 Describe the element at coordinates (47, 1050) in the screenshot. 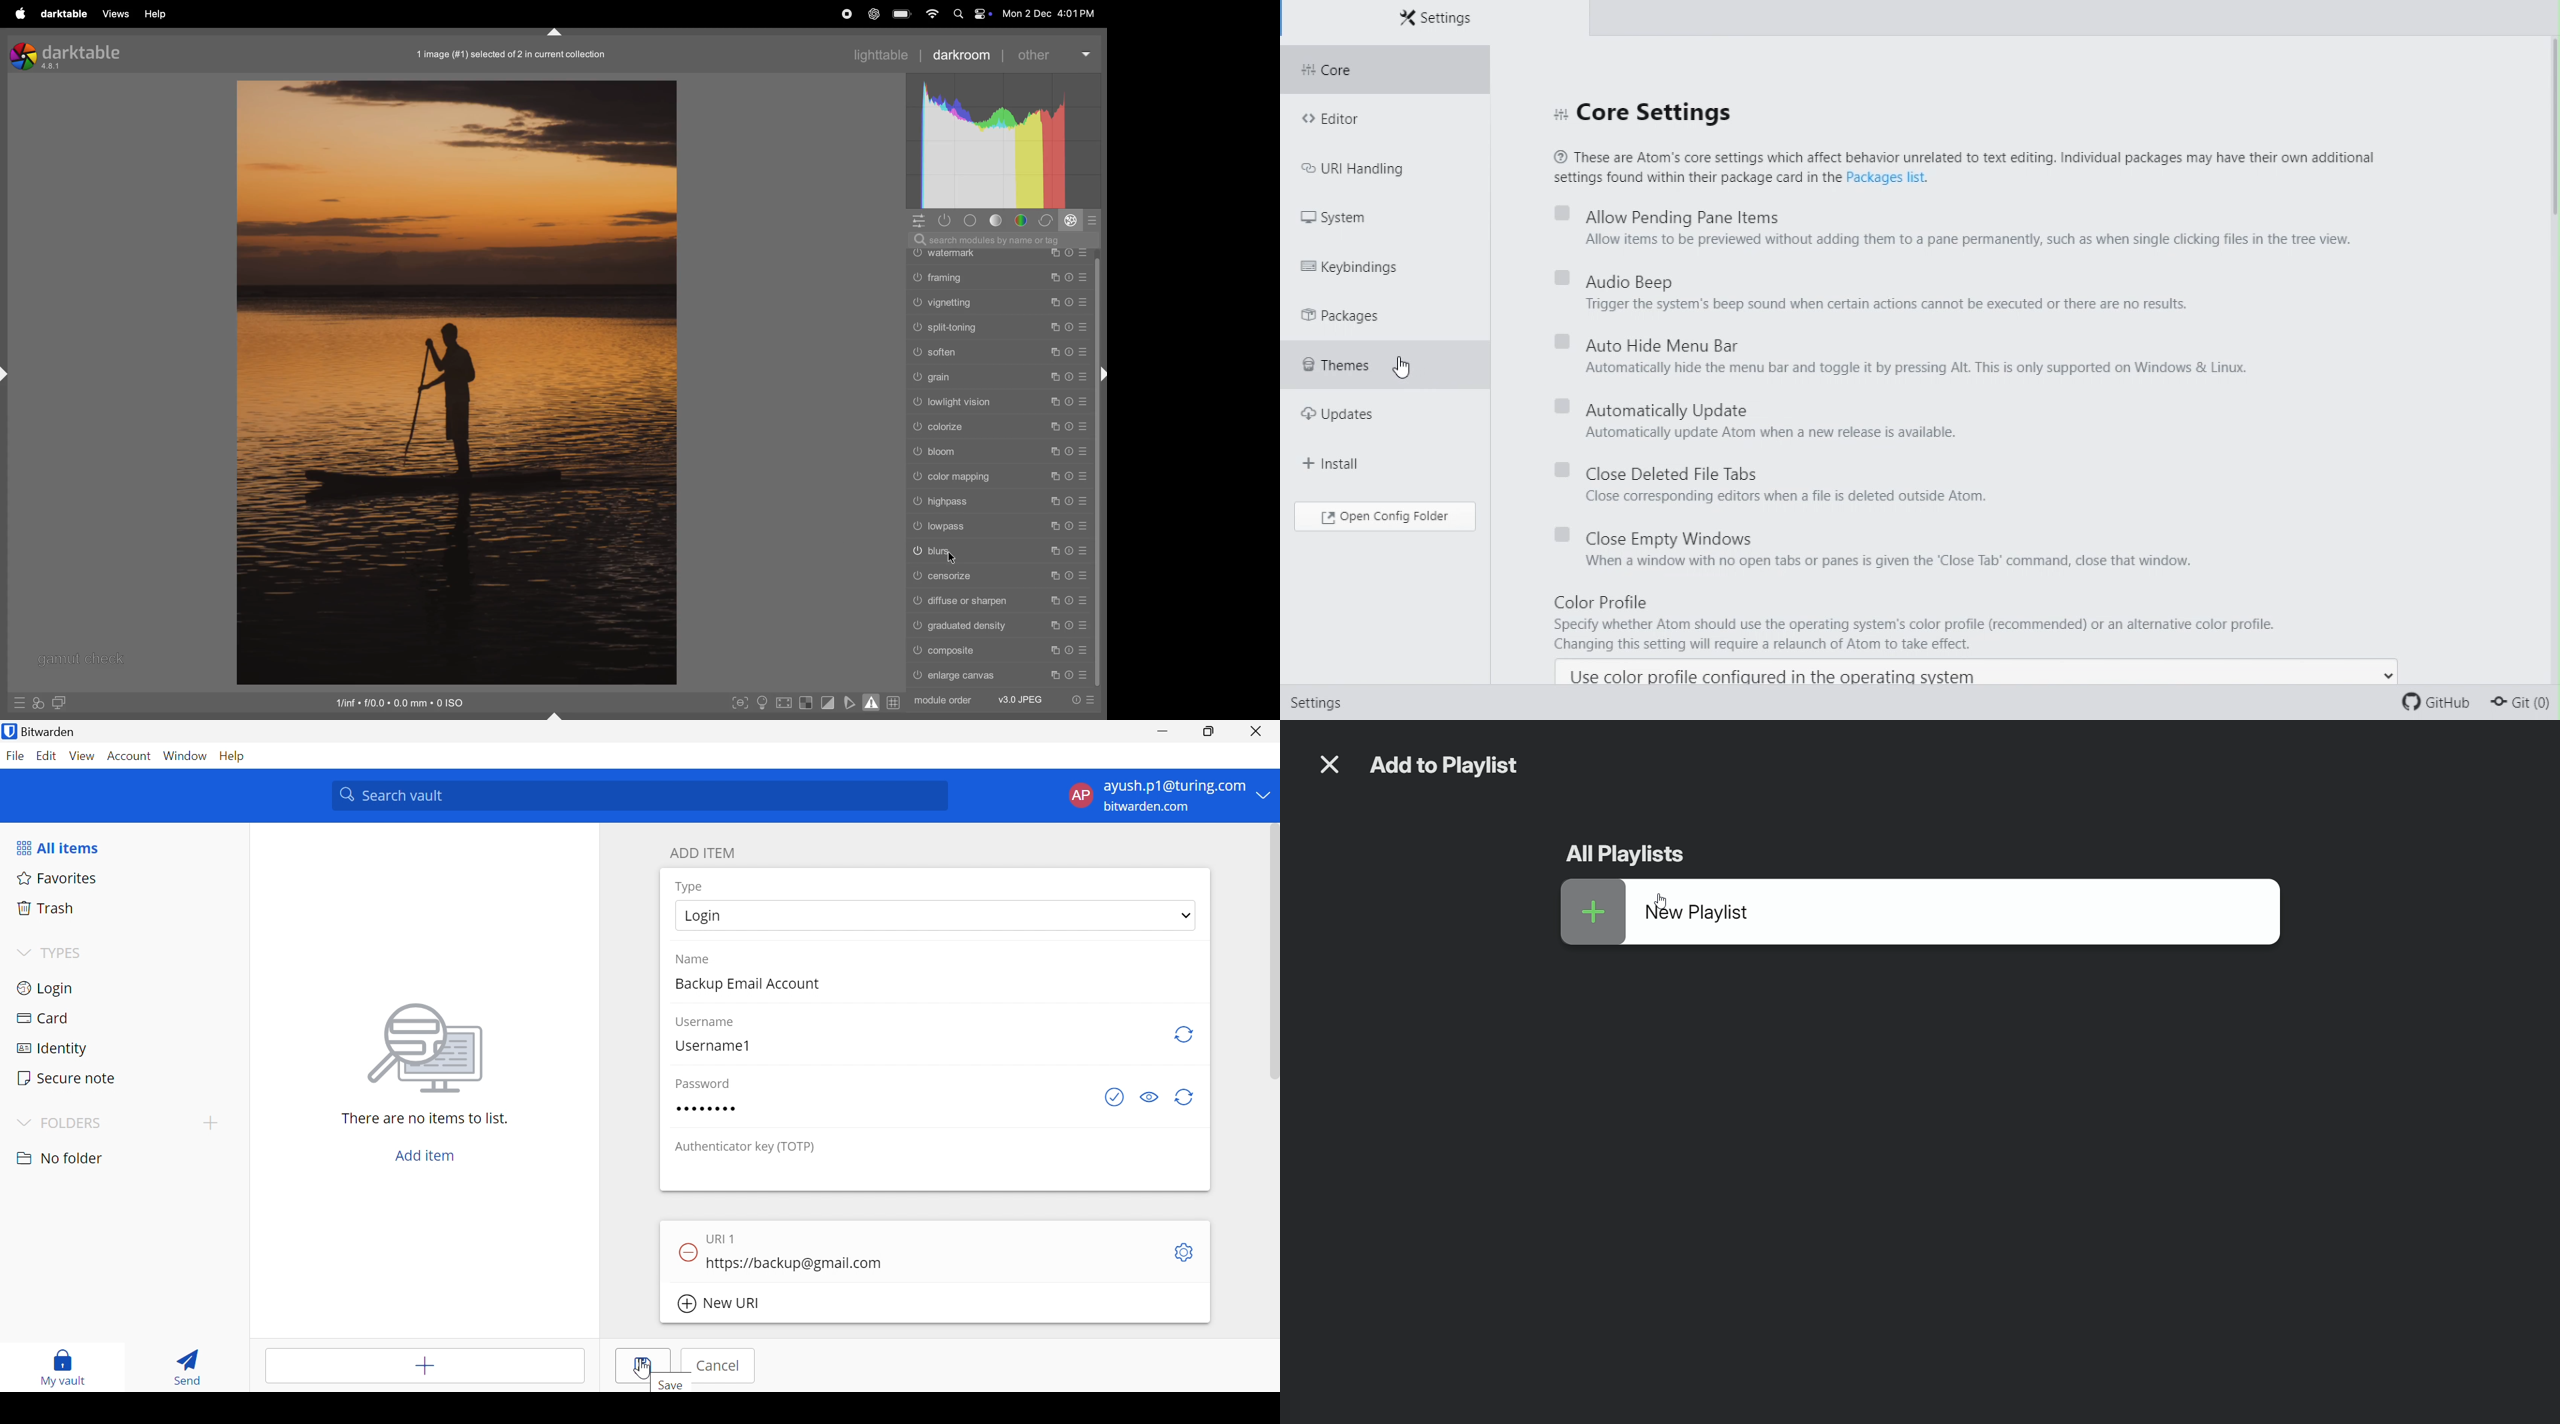

I see `Identity` at that location.